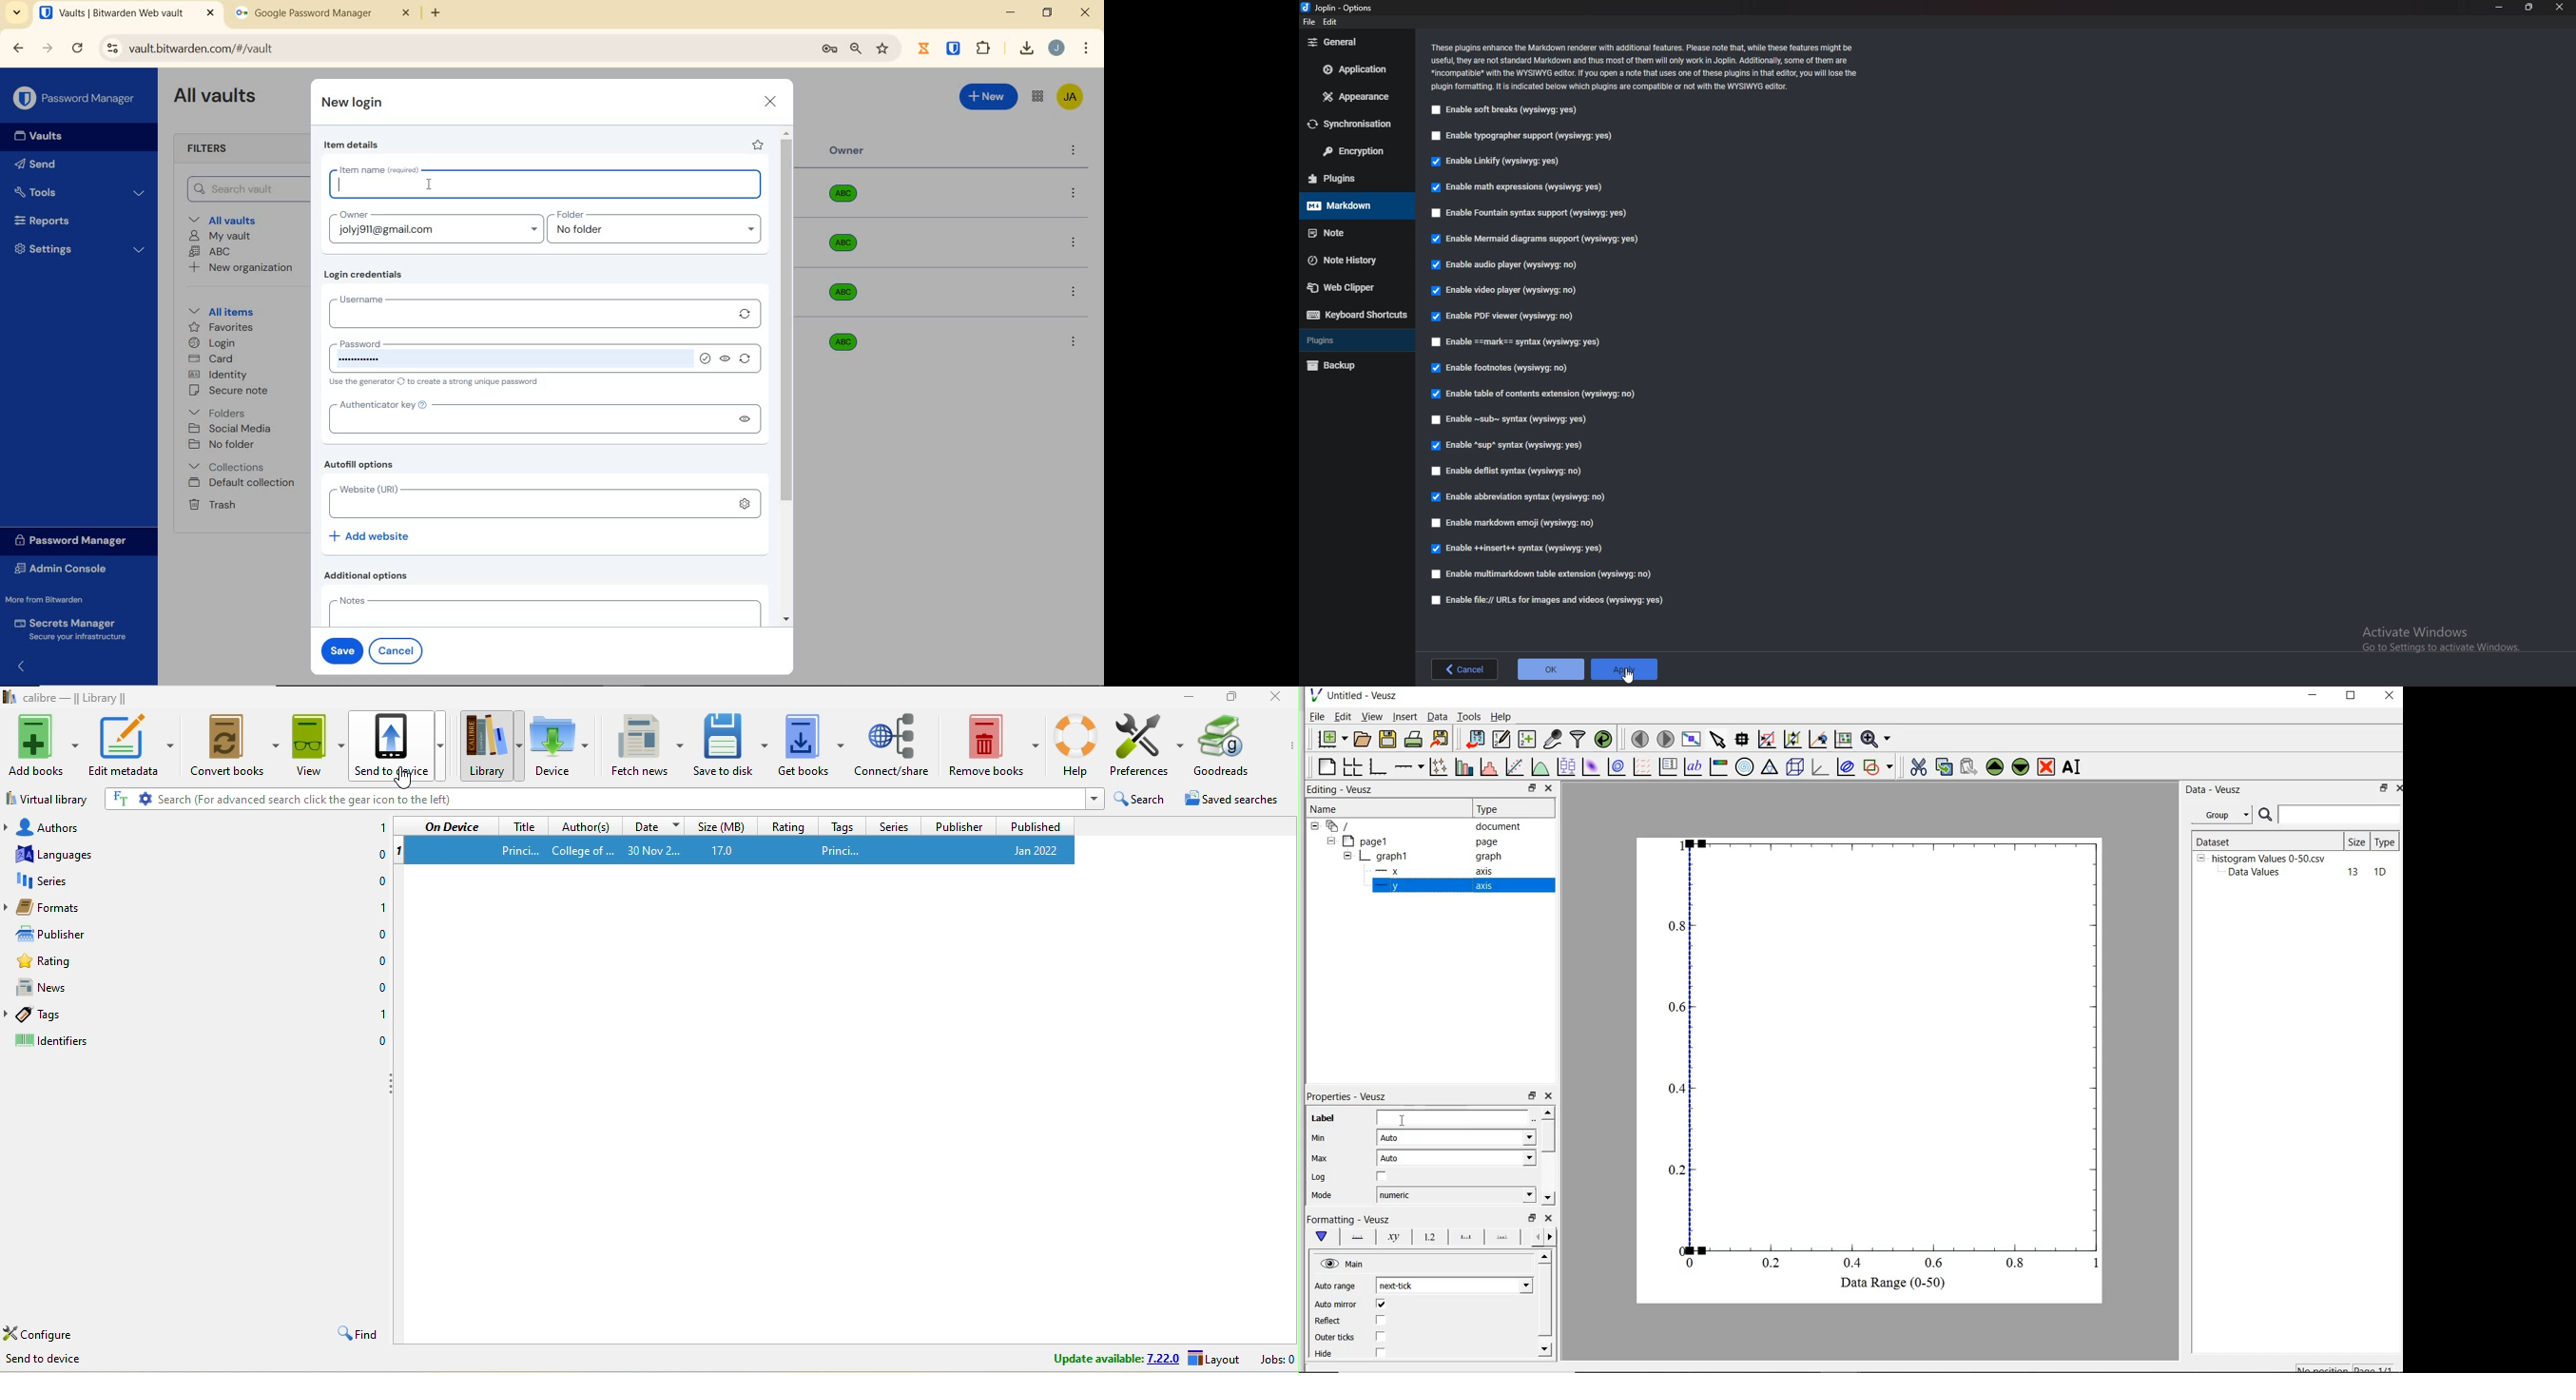 This screenshot has width=2576, height=1400. What do you see at coordinates (1340, 790) in the screenshot?
I see `editing-veusz` at bounding box center [1340, 790].